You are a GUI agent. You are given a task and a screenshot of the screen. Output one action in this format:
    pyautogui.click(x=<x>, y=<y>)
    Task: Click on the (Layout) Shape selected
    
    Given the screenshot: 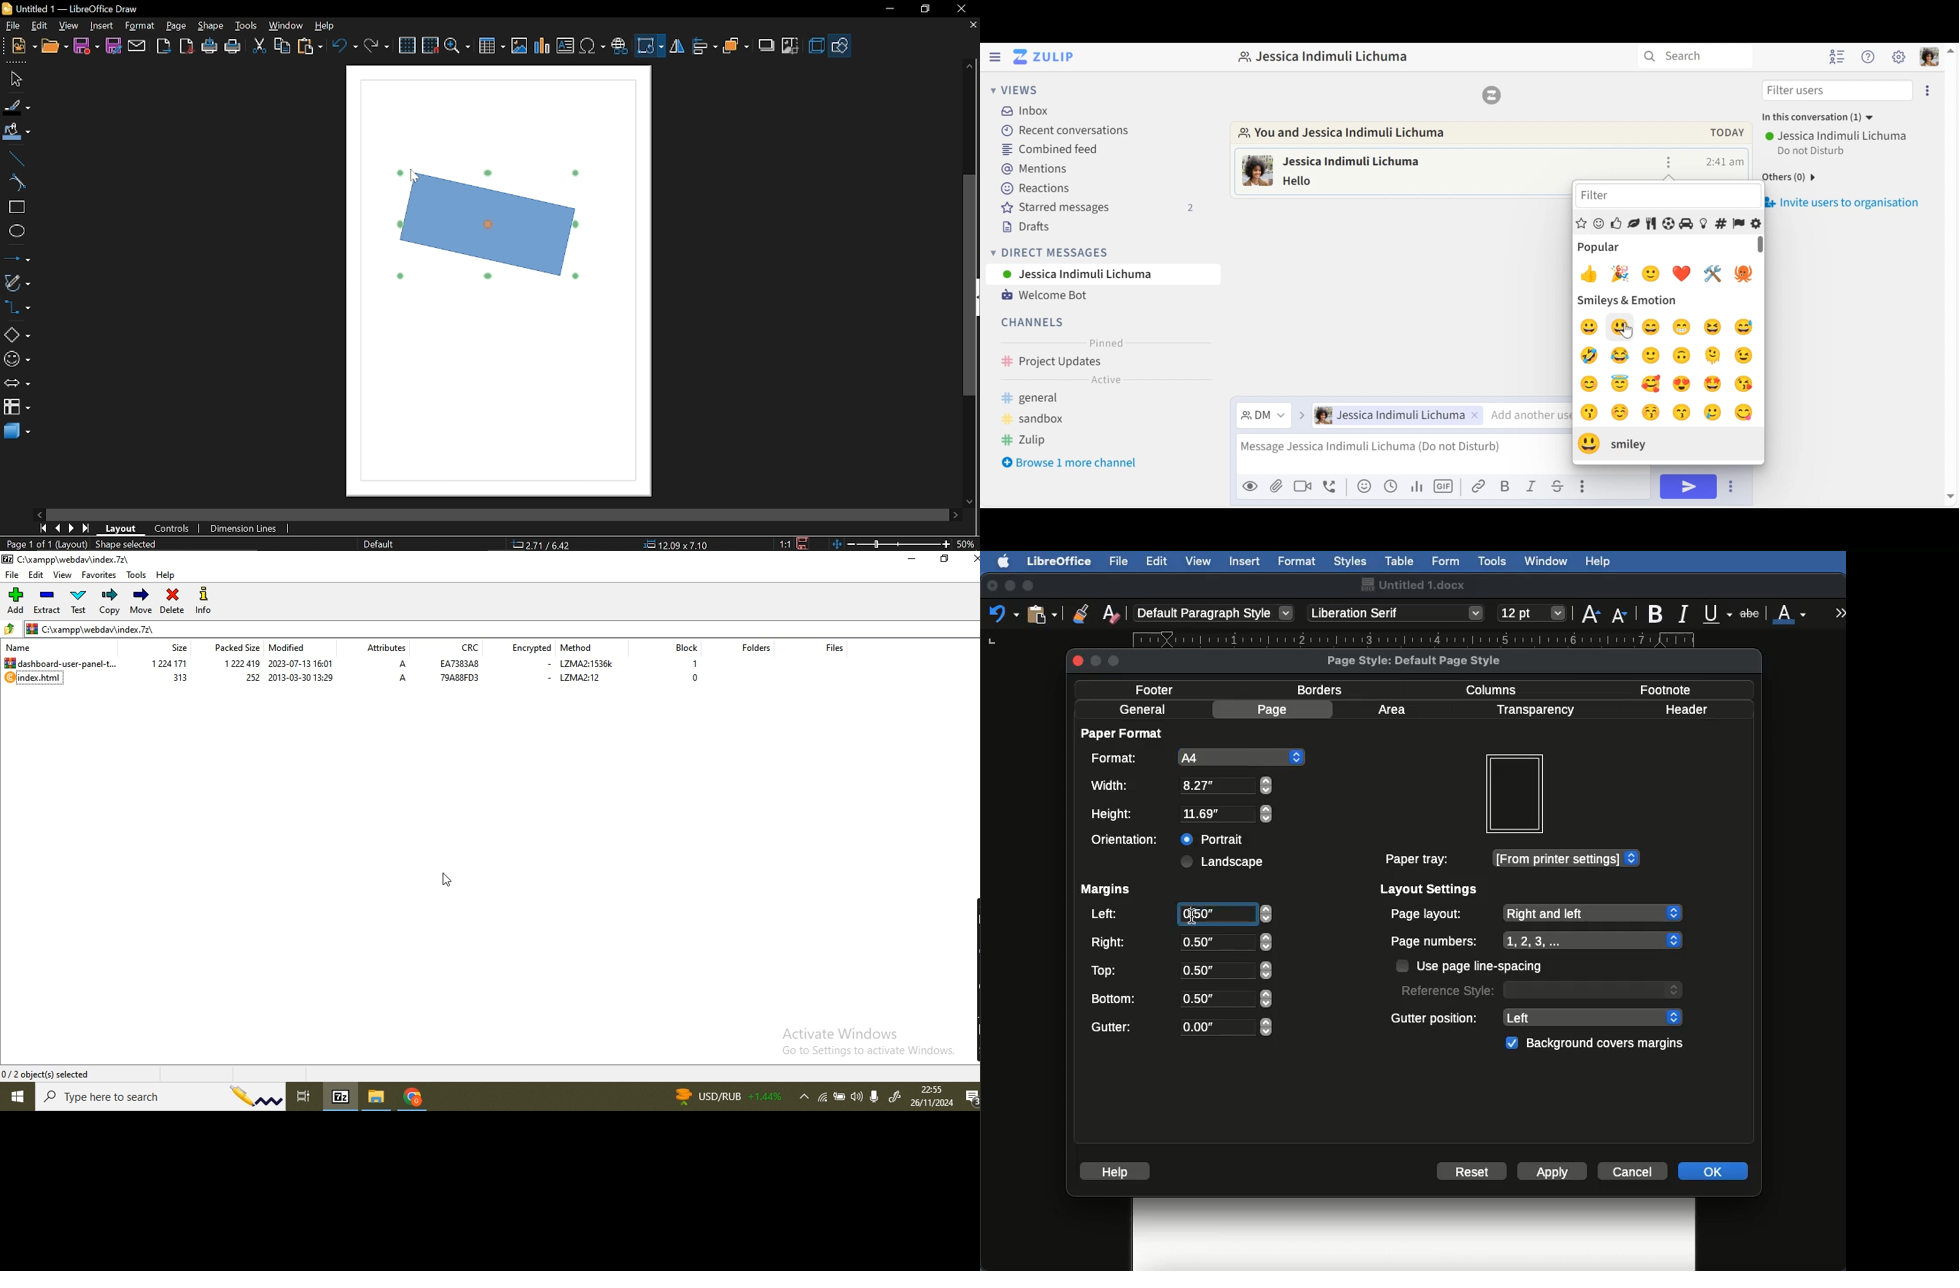 What is the action you would take?
    pyautogui.click(x=111, y=544)
    